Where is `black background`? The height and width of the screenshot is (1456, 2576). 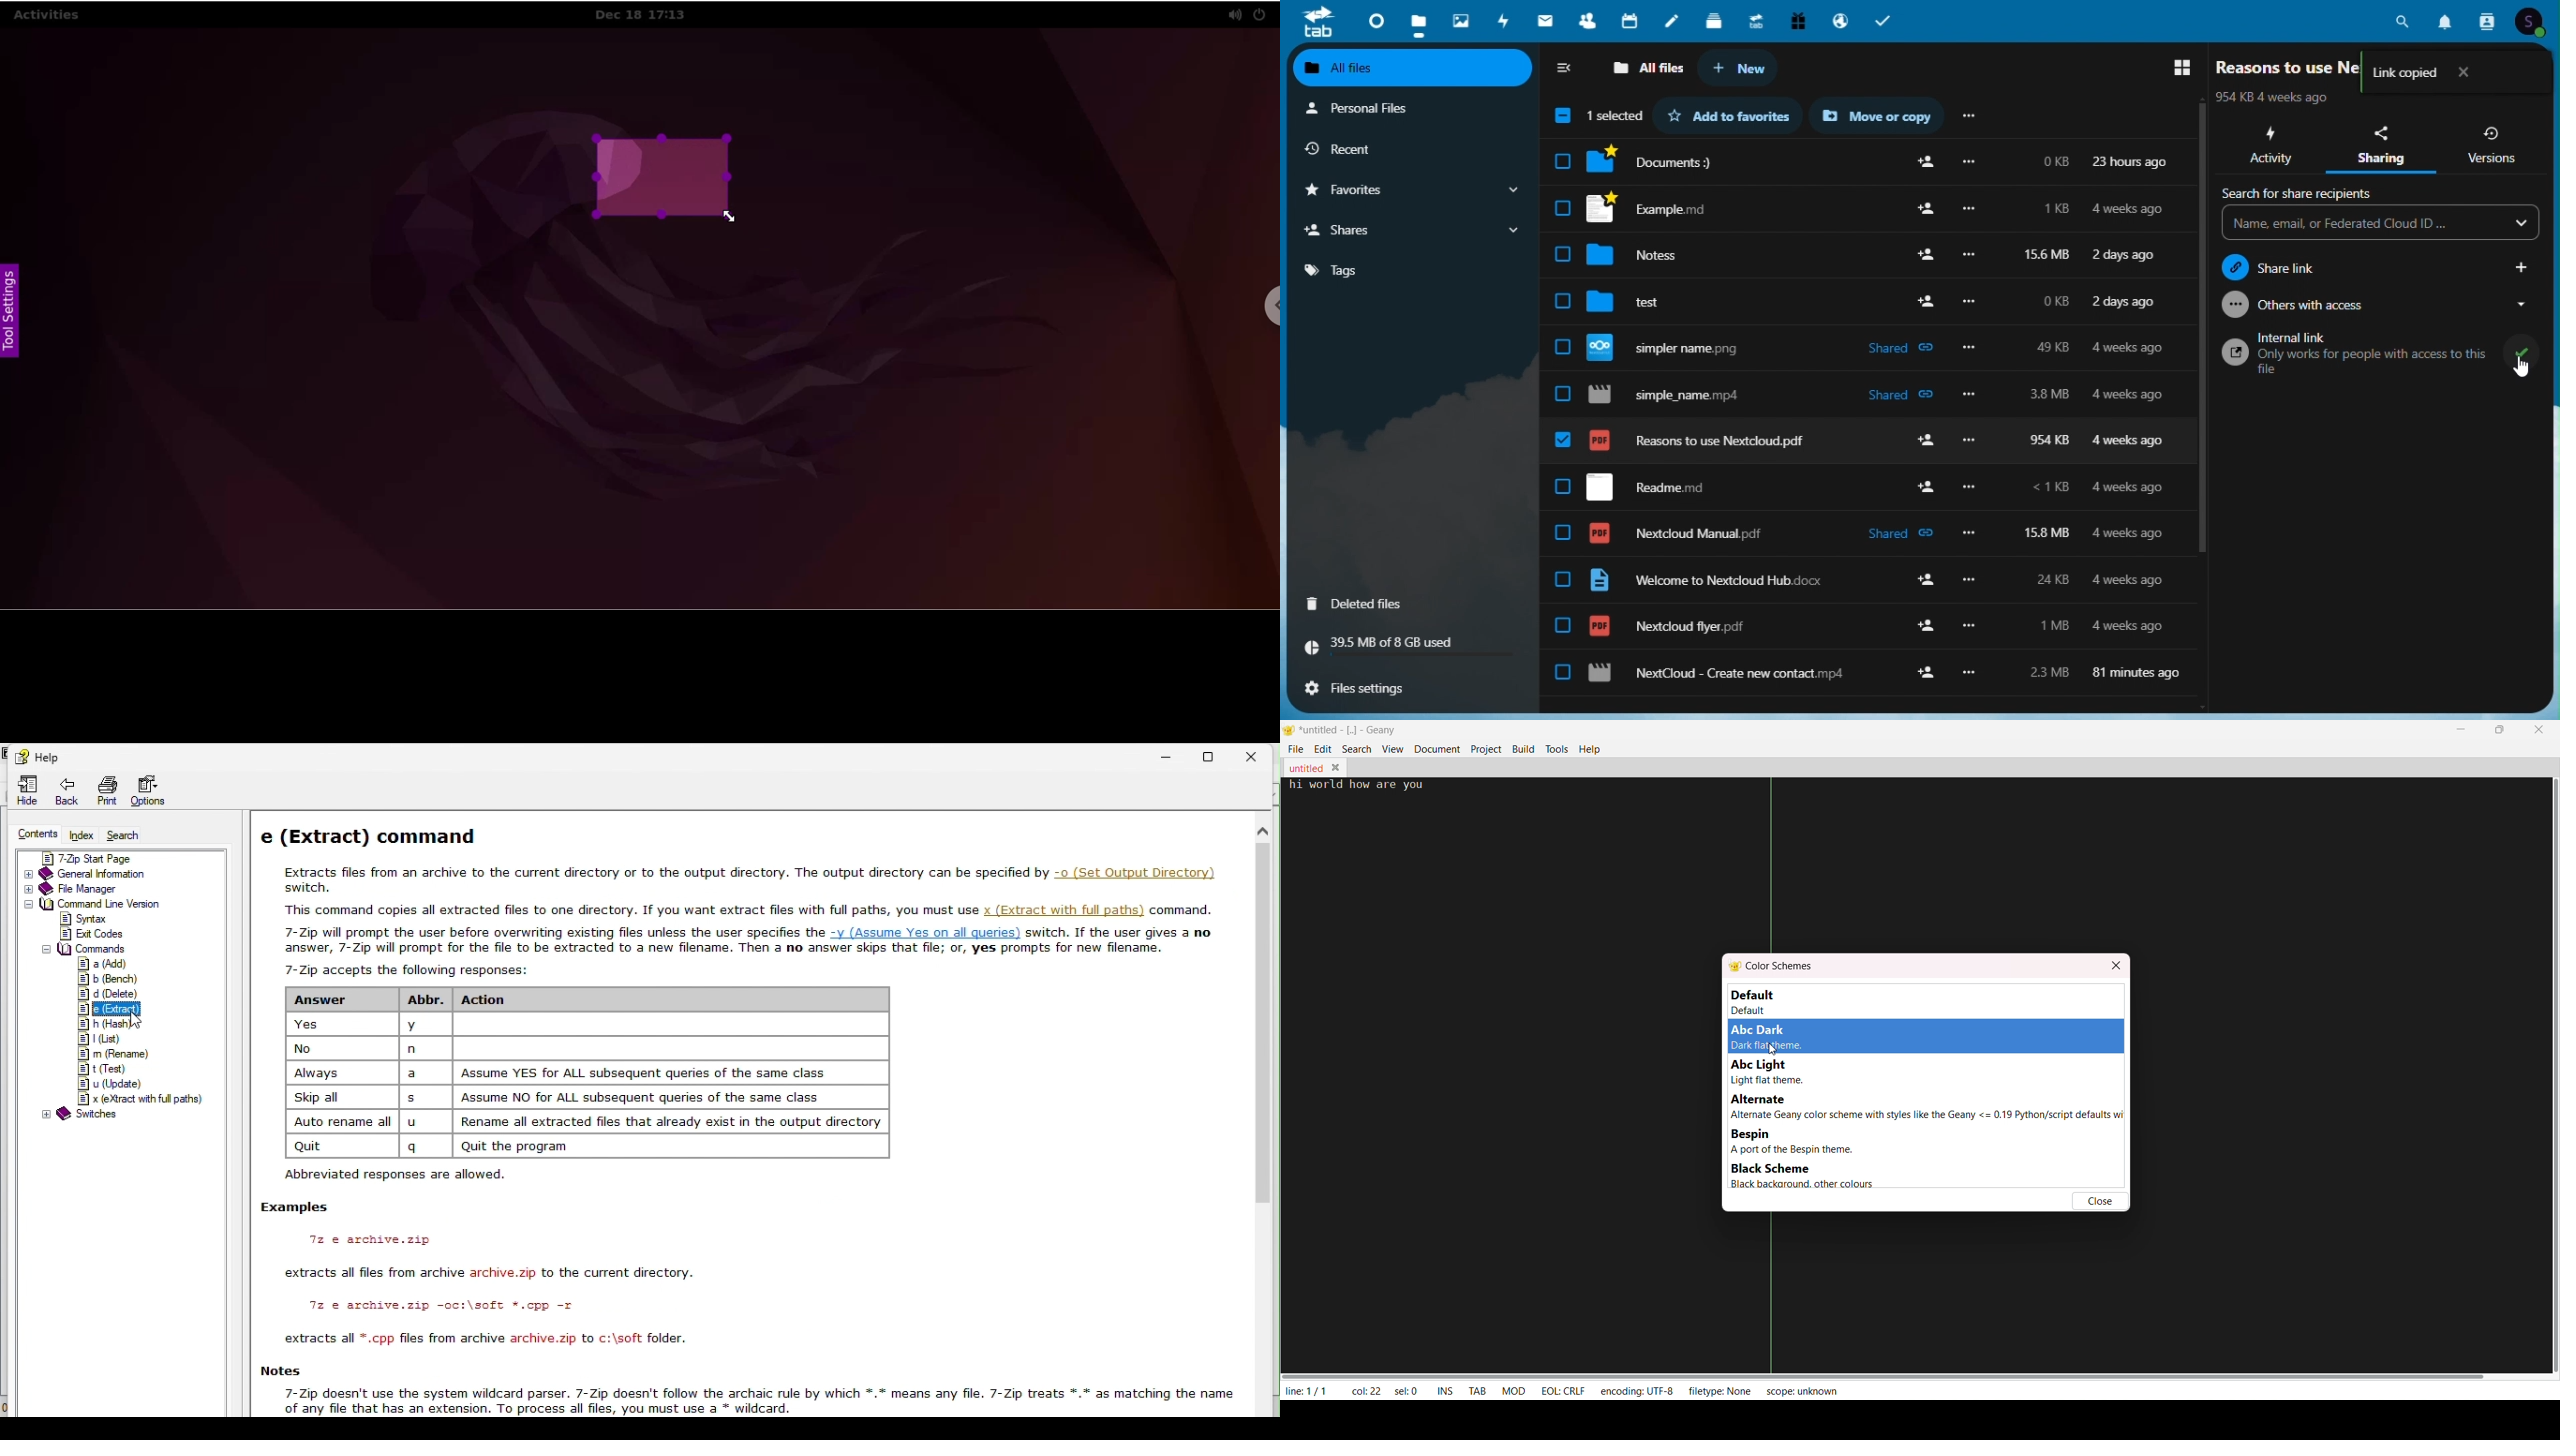
black background is located at coordinates (1797, 1184).